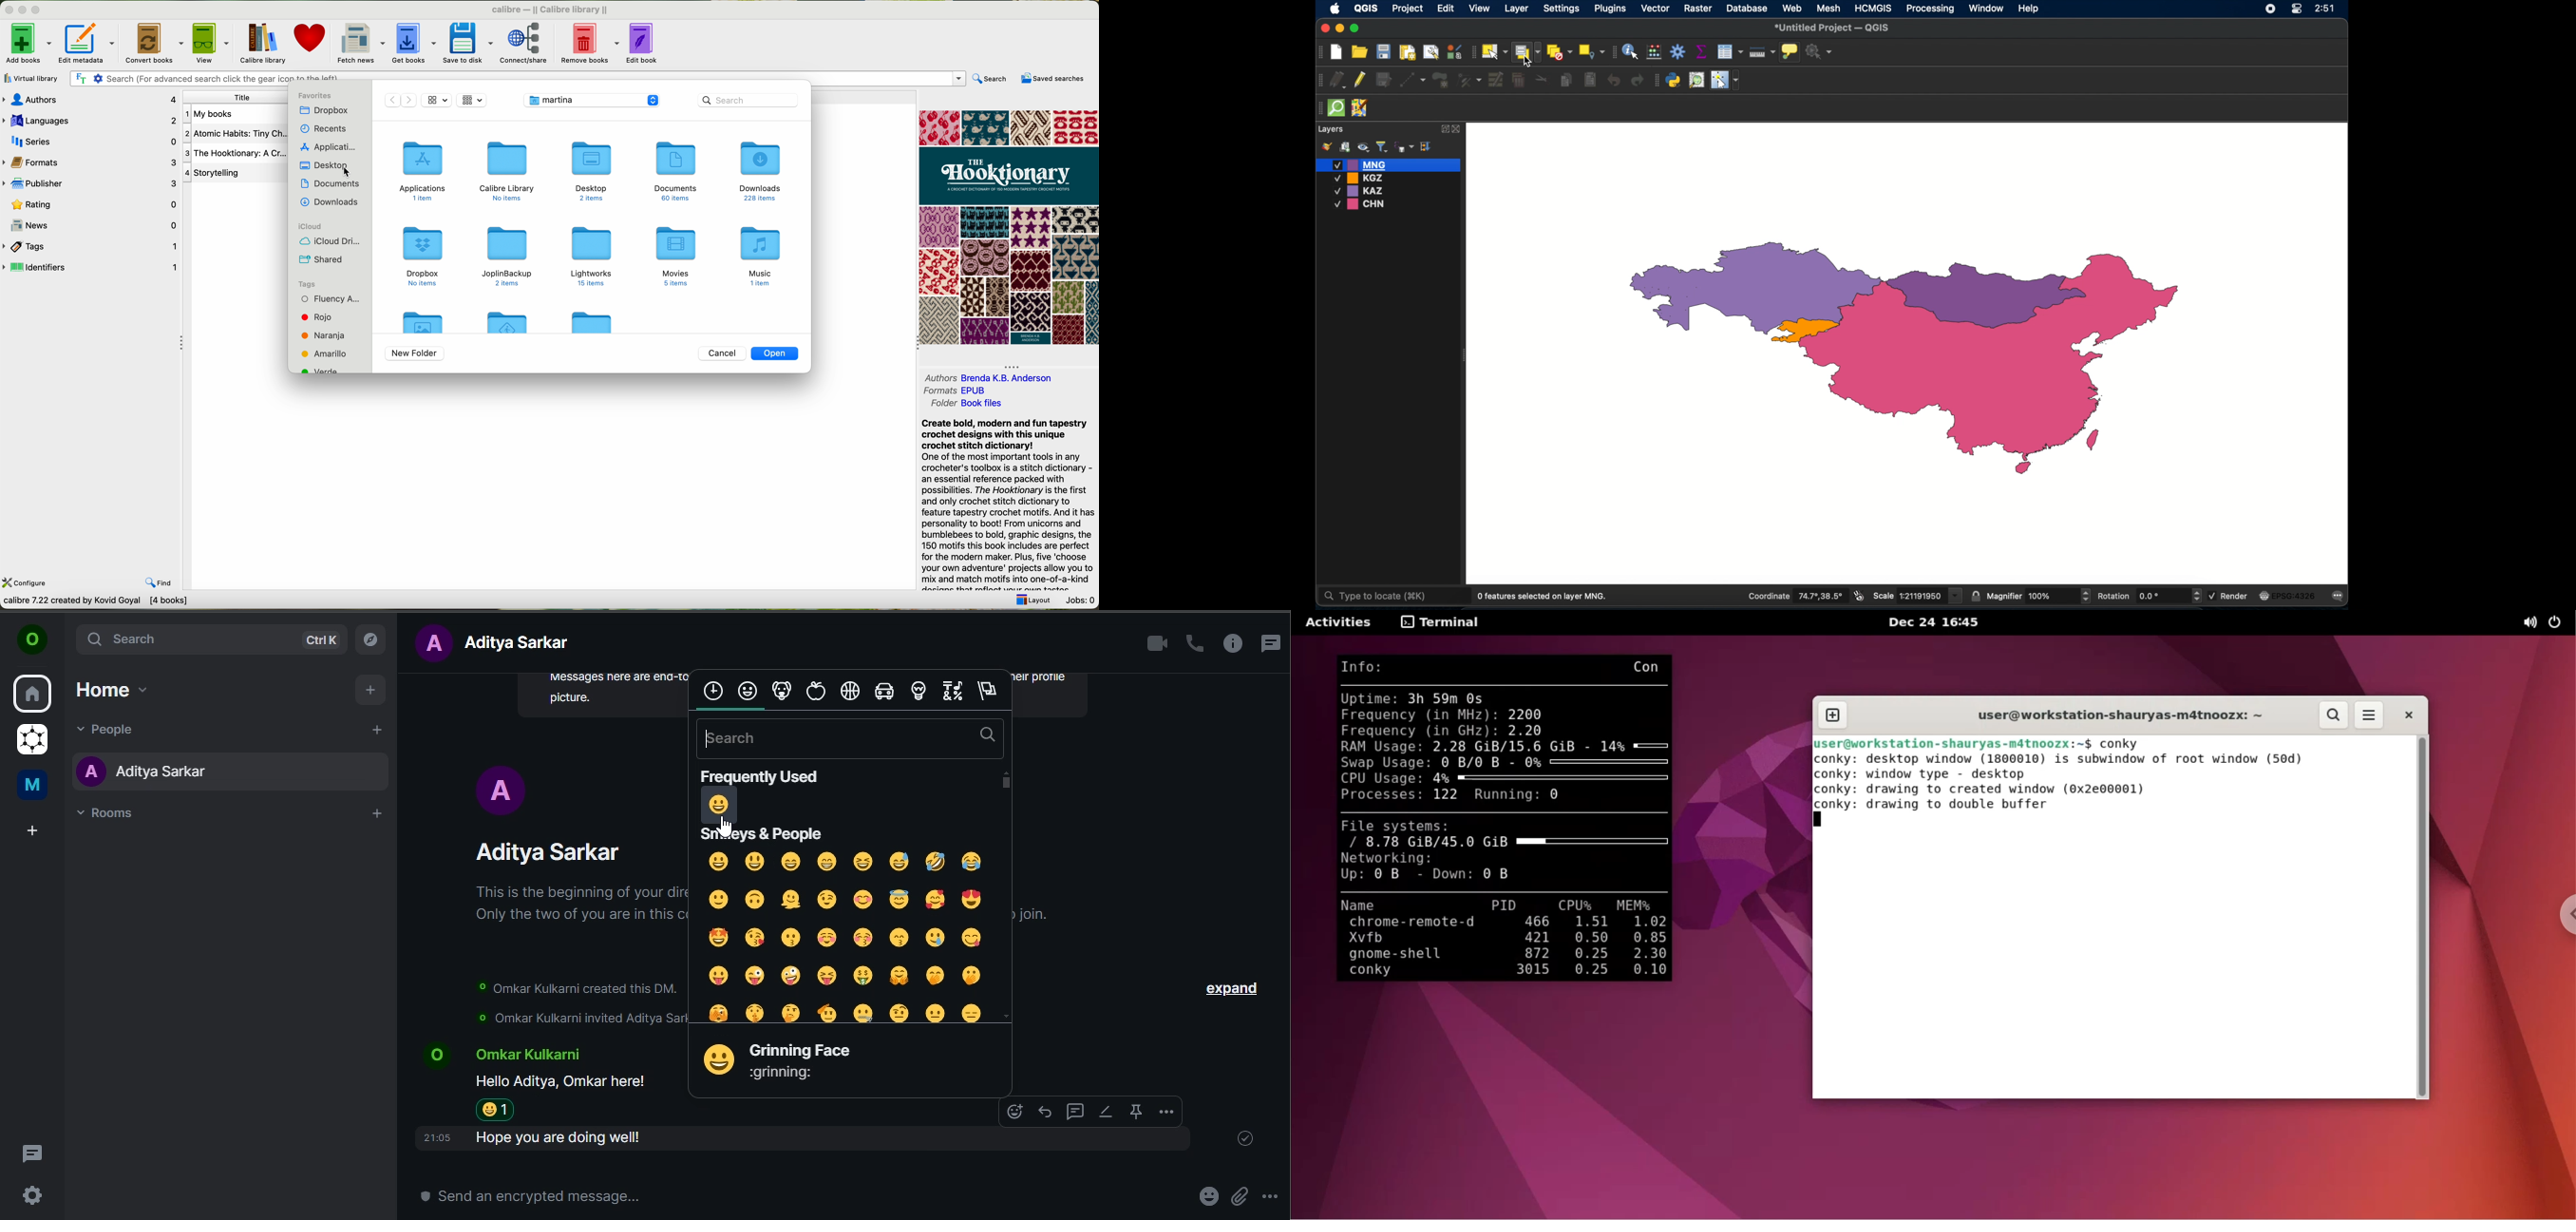 Image resolution: width=2576 pixels, height=1232 pixels. Describe the element at coordinates (519, 79) in the screenshot. I see `search bar` at that location.